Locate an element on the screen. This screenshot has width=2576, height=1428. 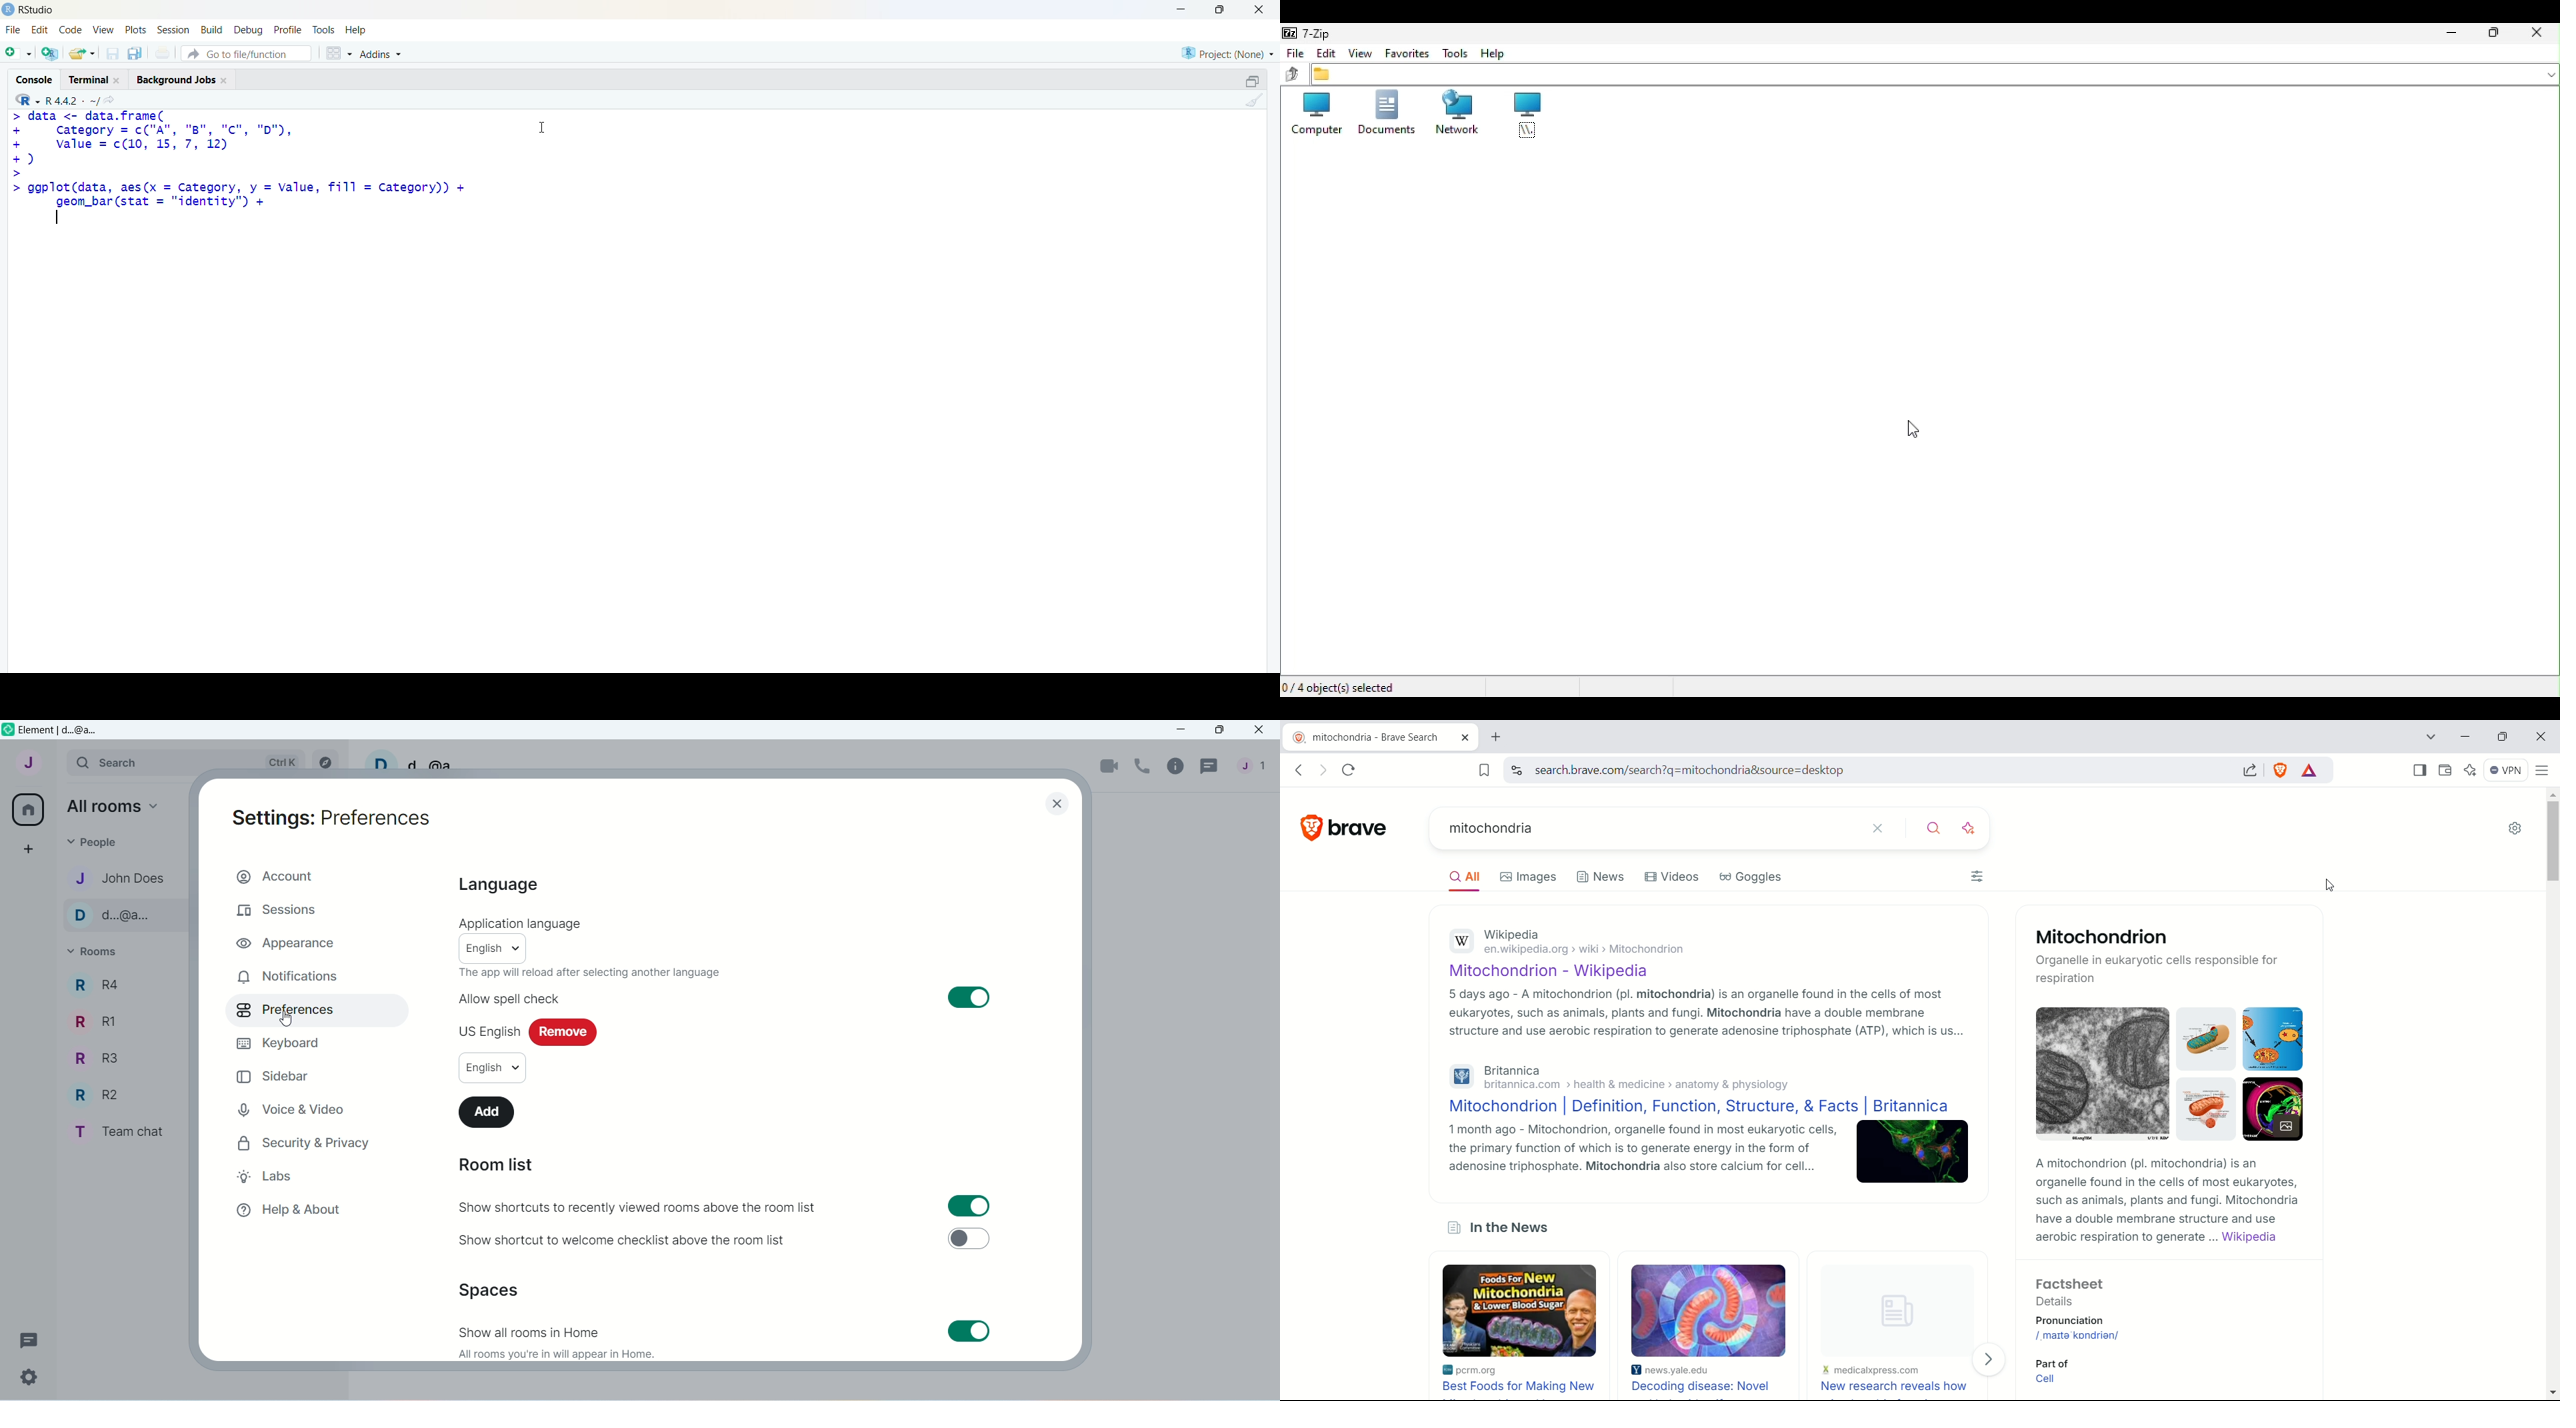
Background Jobs is located at coordinates (181, 77).